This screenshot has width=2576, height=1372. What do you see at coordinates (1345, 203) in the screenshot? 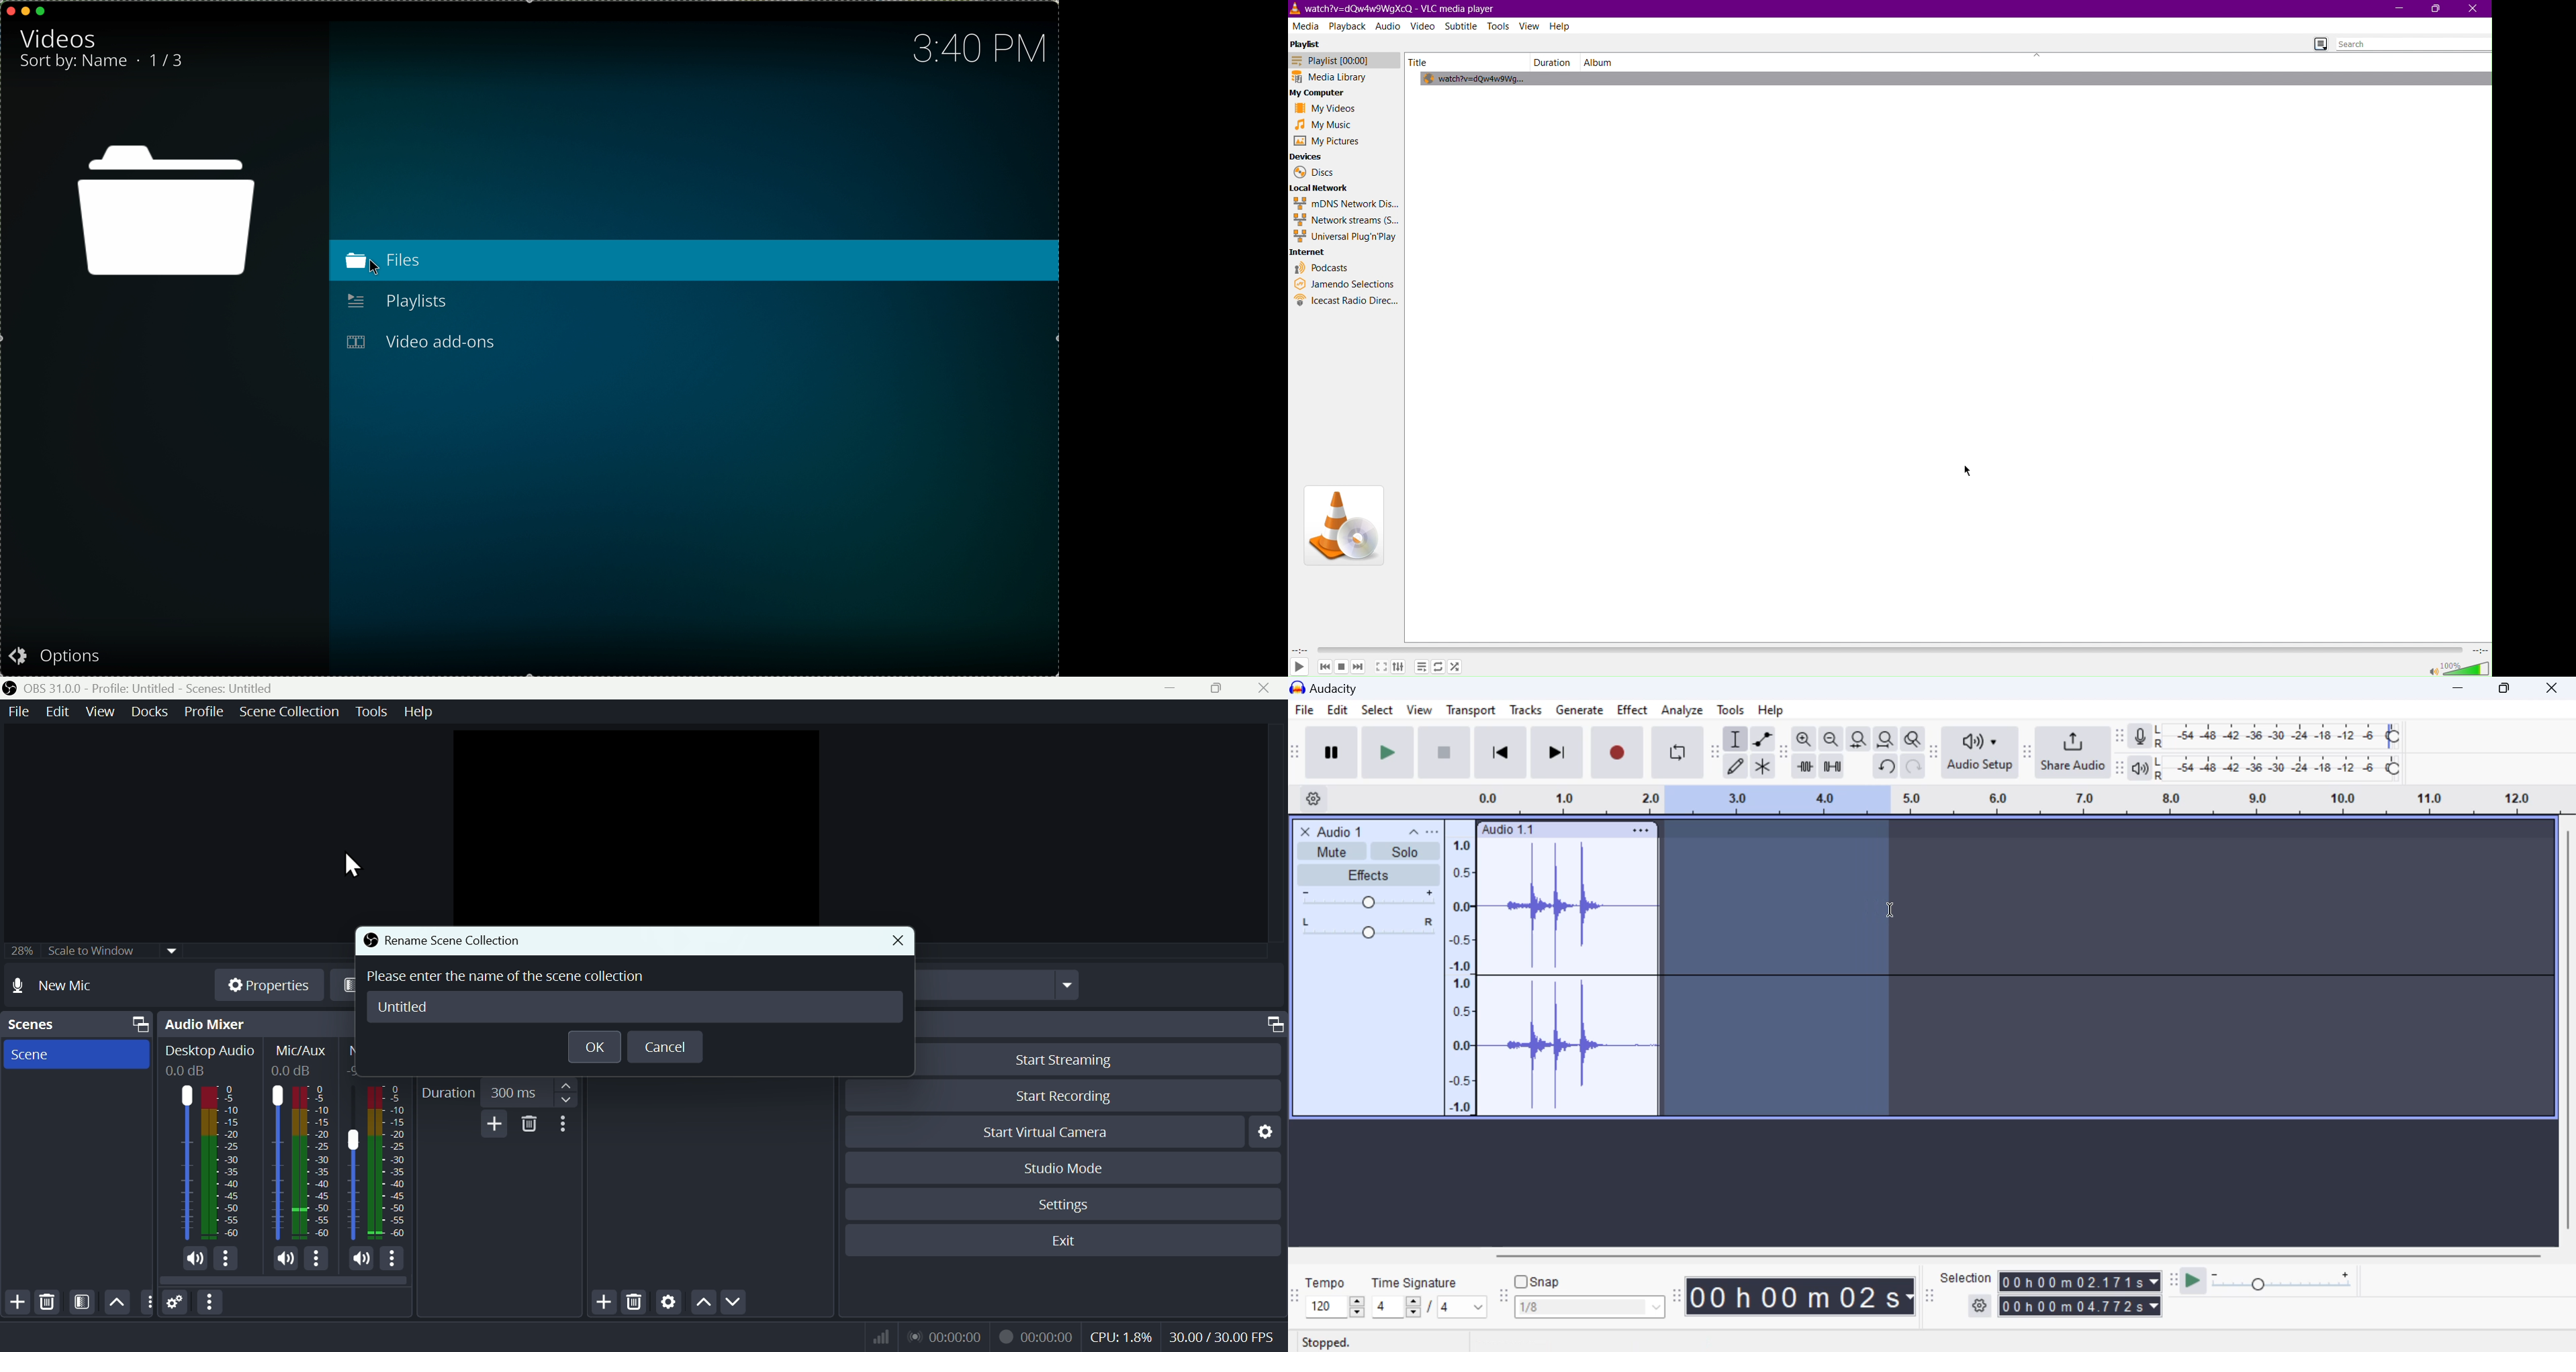
I see `mDNS Network Distribution` at bounding box center [1345, 203].